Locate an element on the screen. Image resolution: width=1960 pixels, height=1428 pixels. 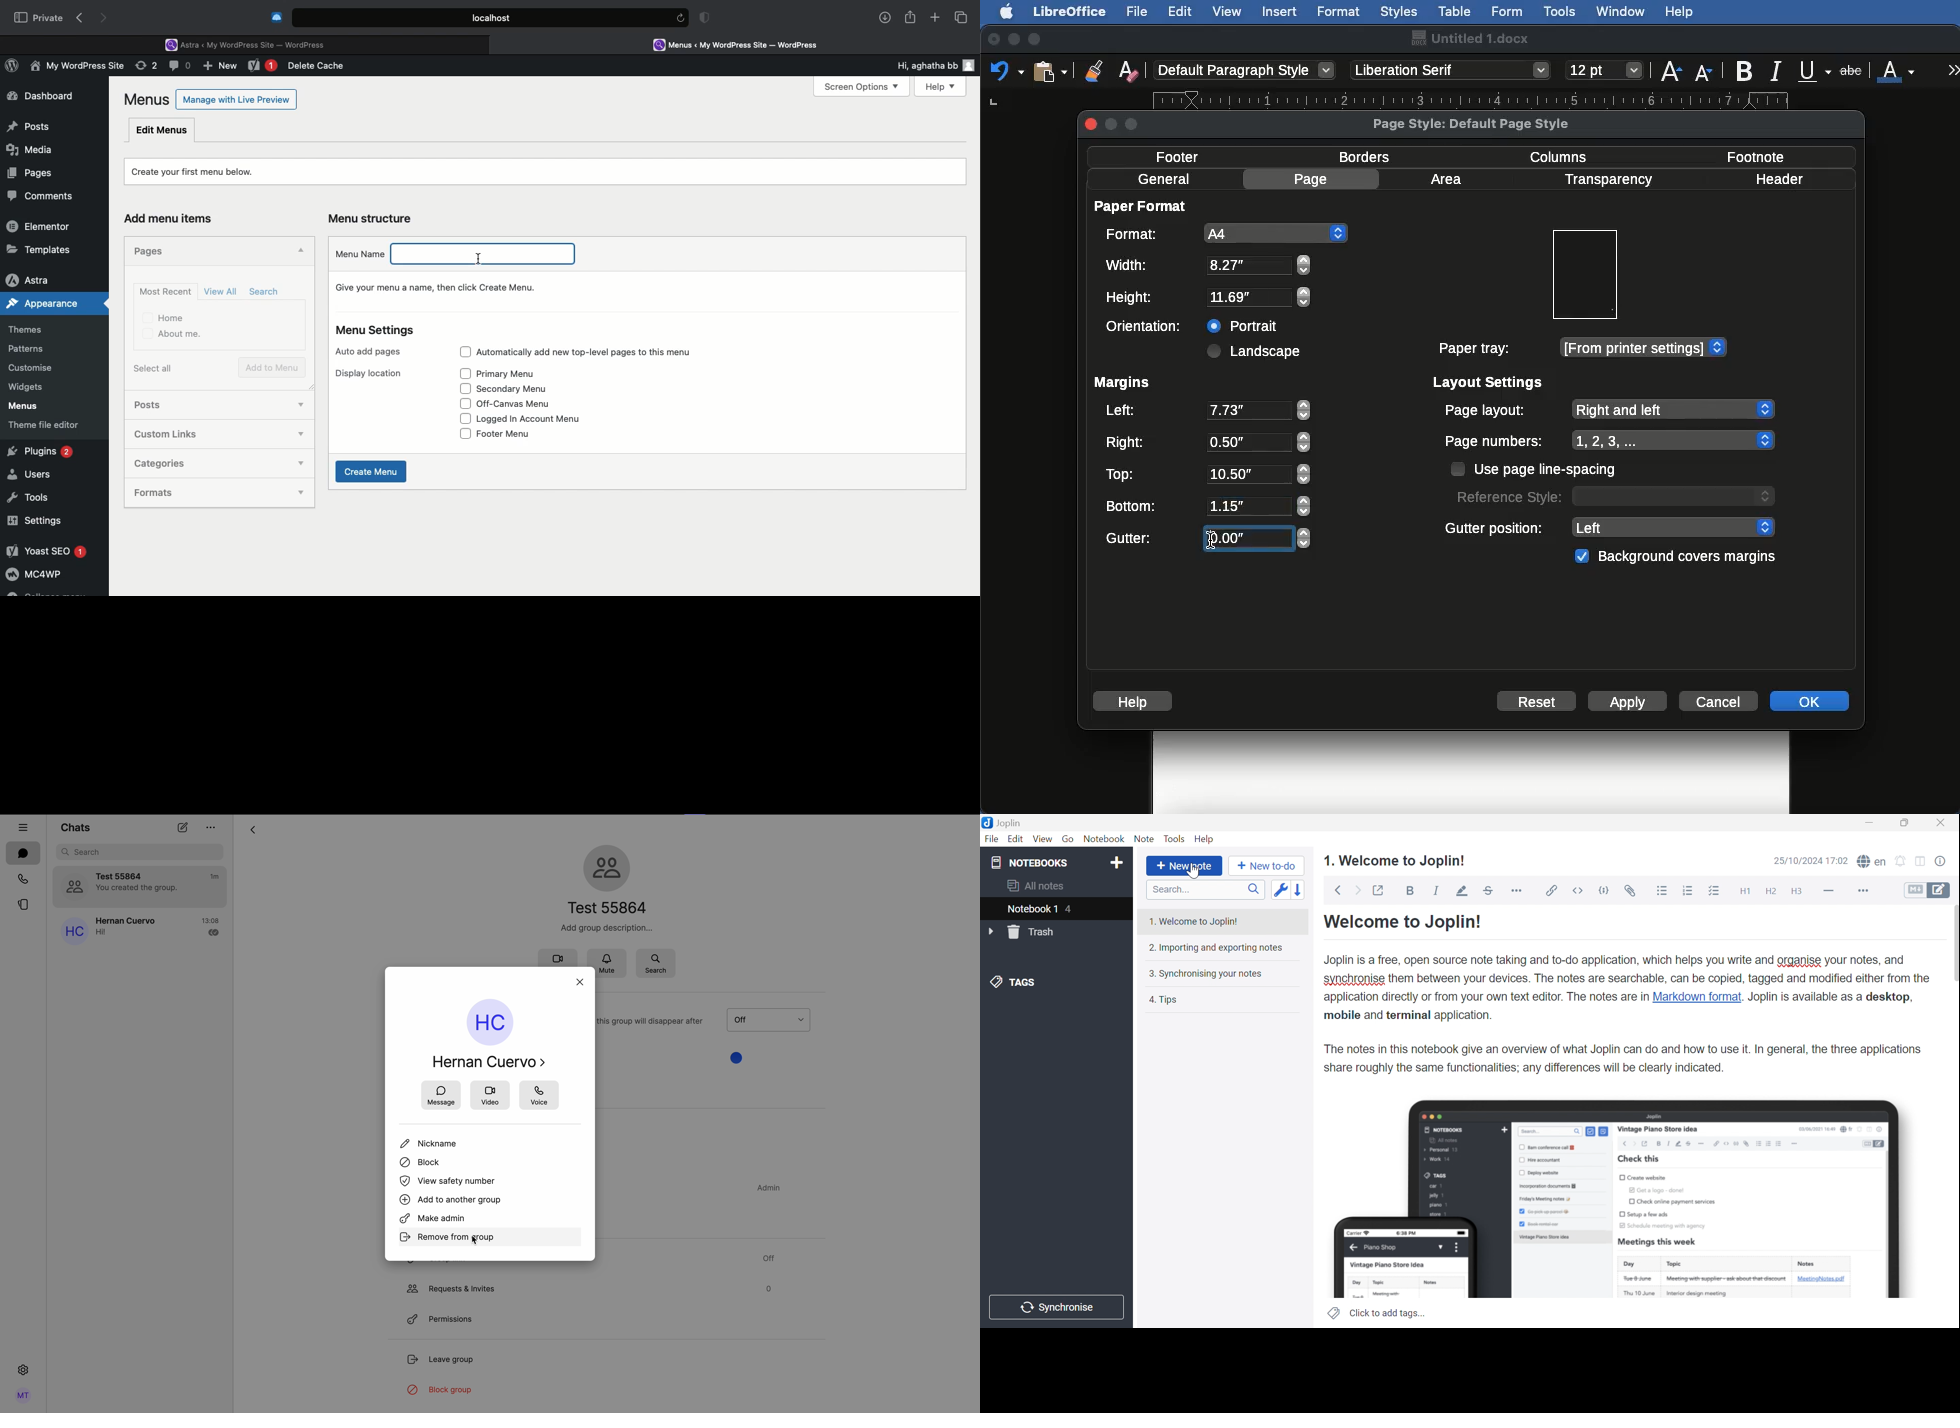
Add notebook is located at coordinates (1115, 863).